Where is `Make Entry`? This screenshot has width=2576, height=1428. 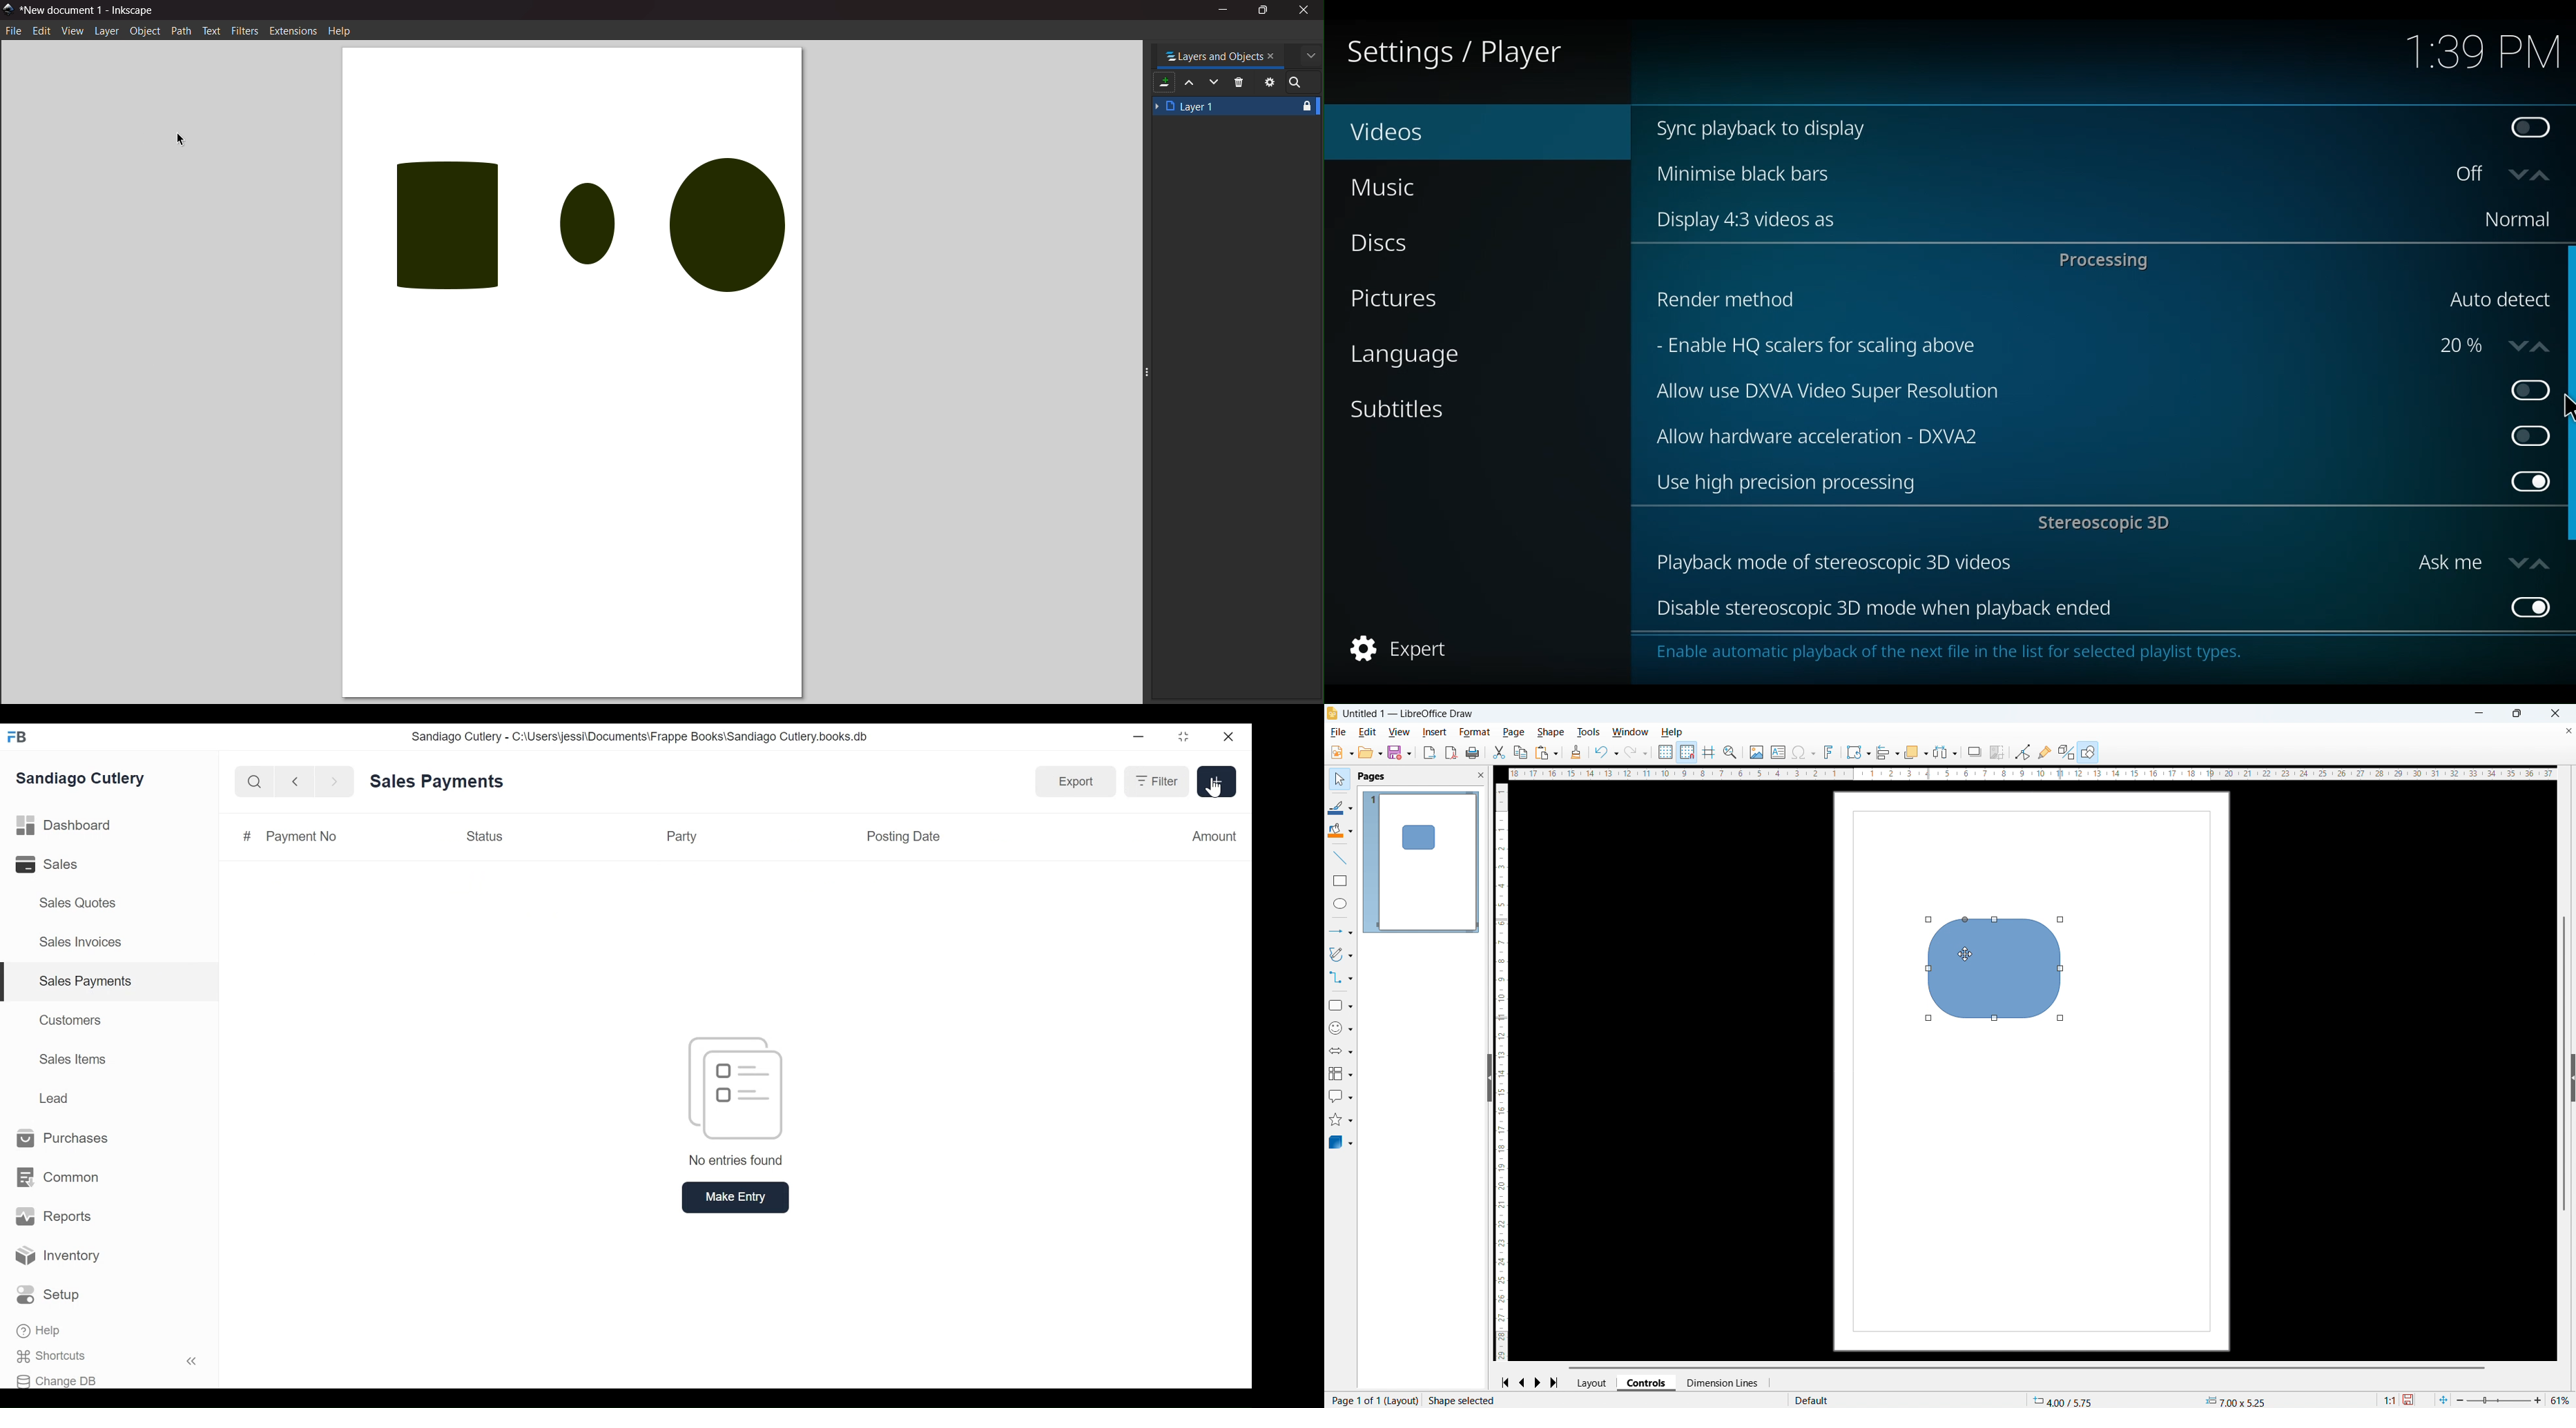 Make Entry is located at coordinates (737, 1197).